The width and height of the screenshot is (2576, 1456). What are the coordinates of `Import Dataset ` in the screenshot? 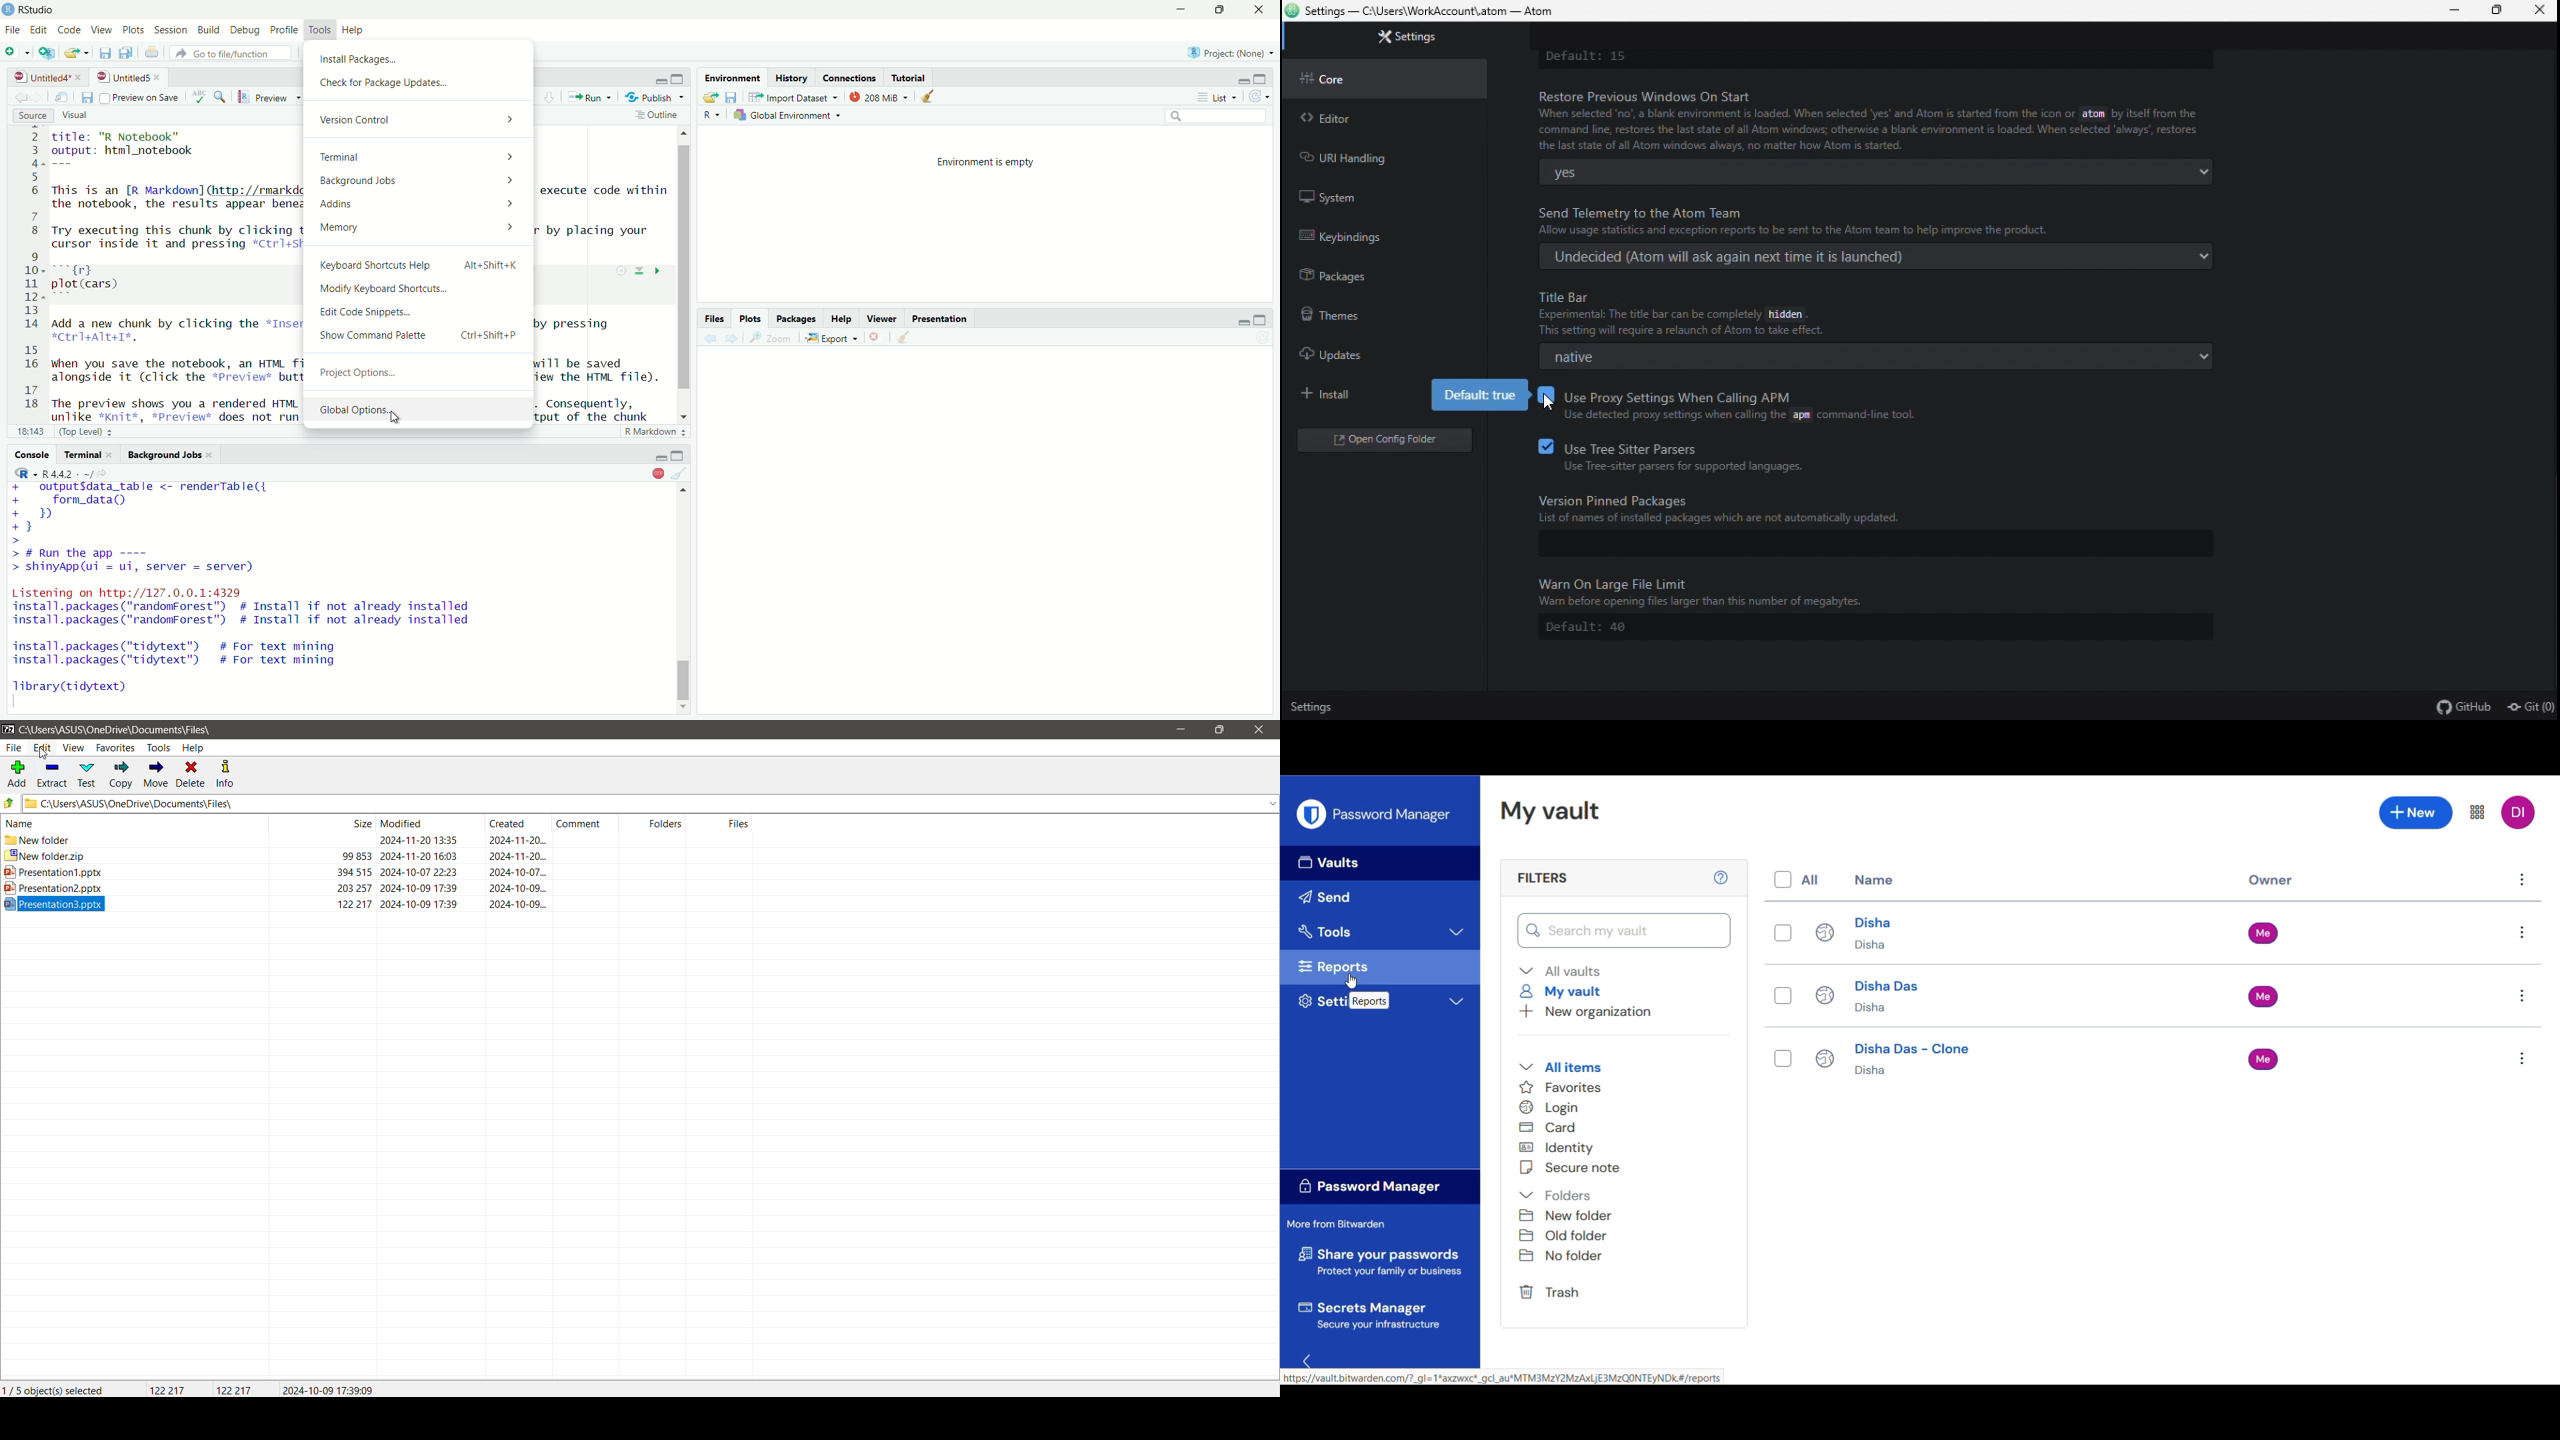 It's located at (794, 97).